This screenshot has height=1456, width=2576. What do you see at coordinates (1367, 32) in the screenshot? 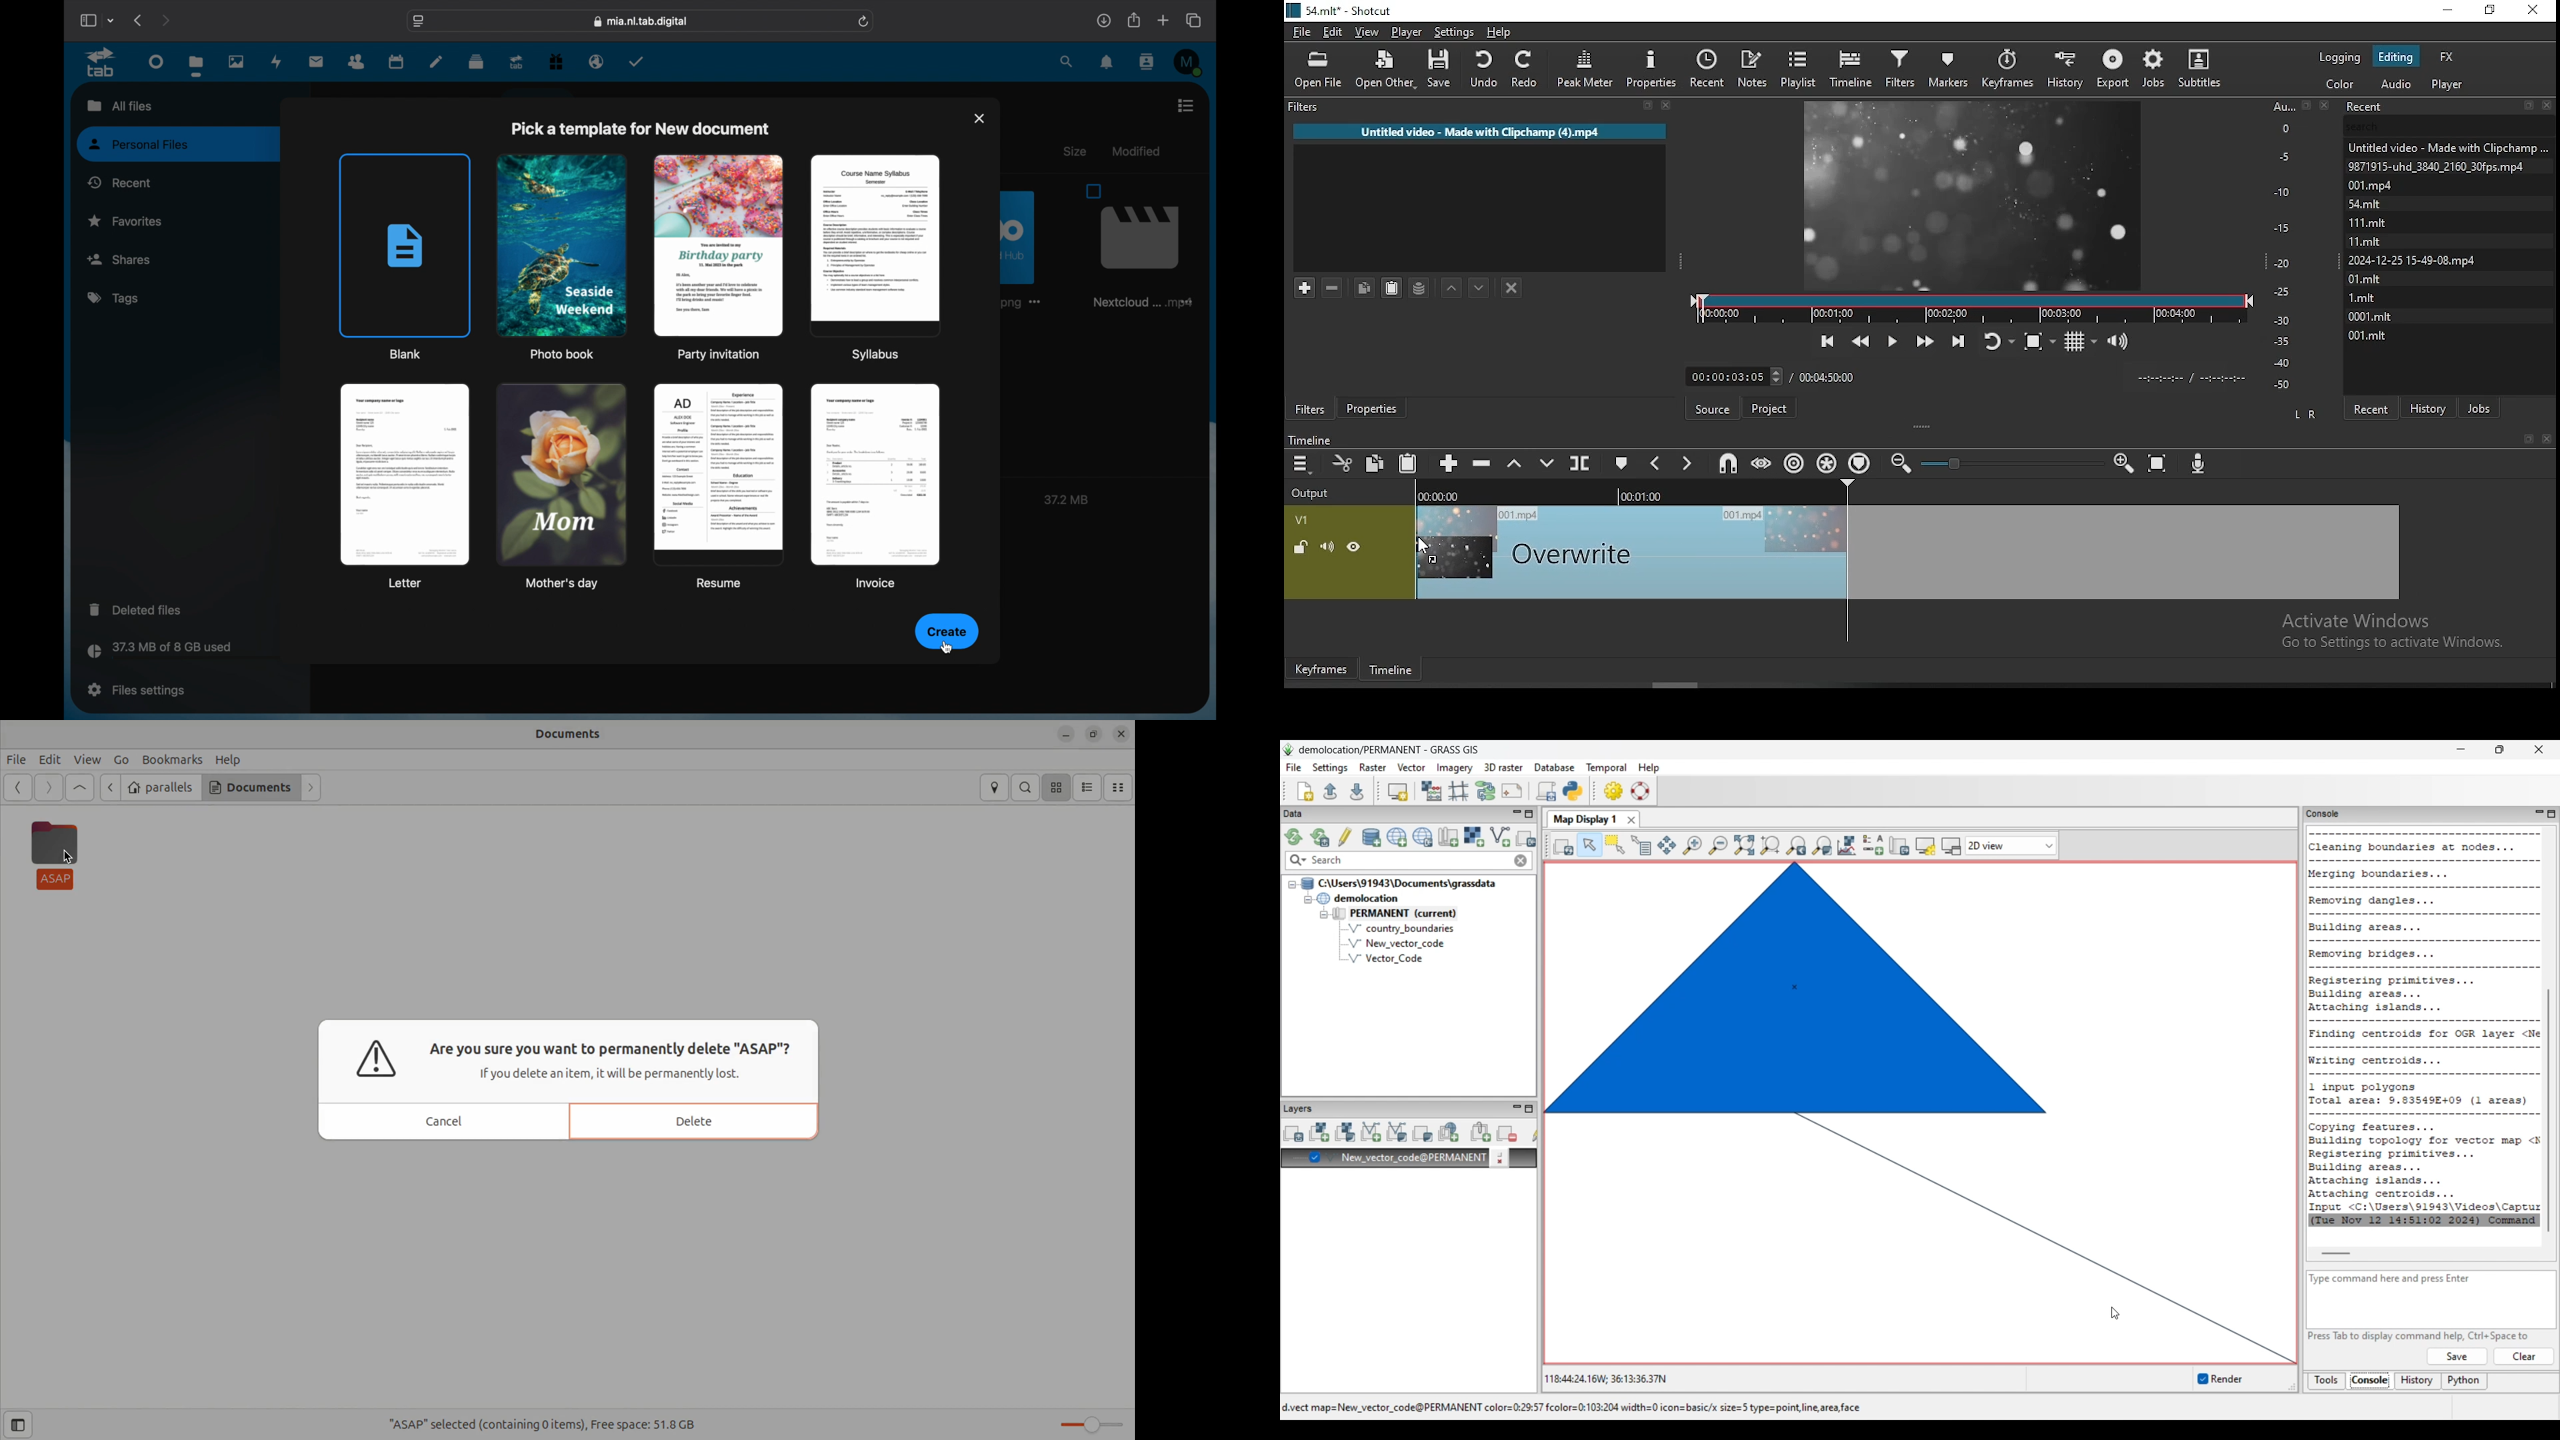
I see `view` at bounding box center [1367, 32].